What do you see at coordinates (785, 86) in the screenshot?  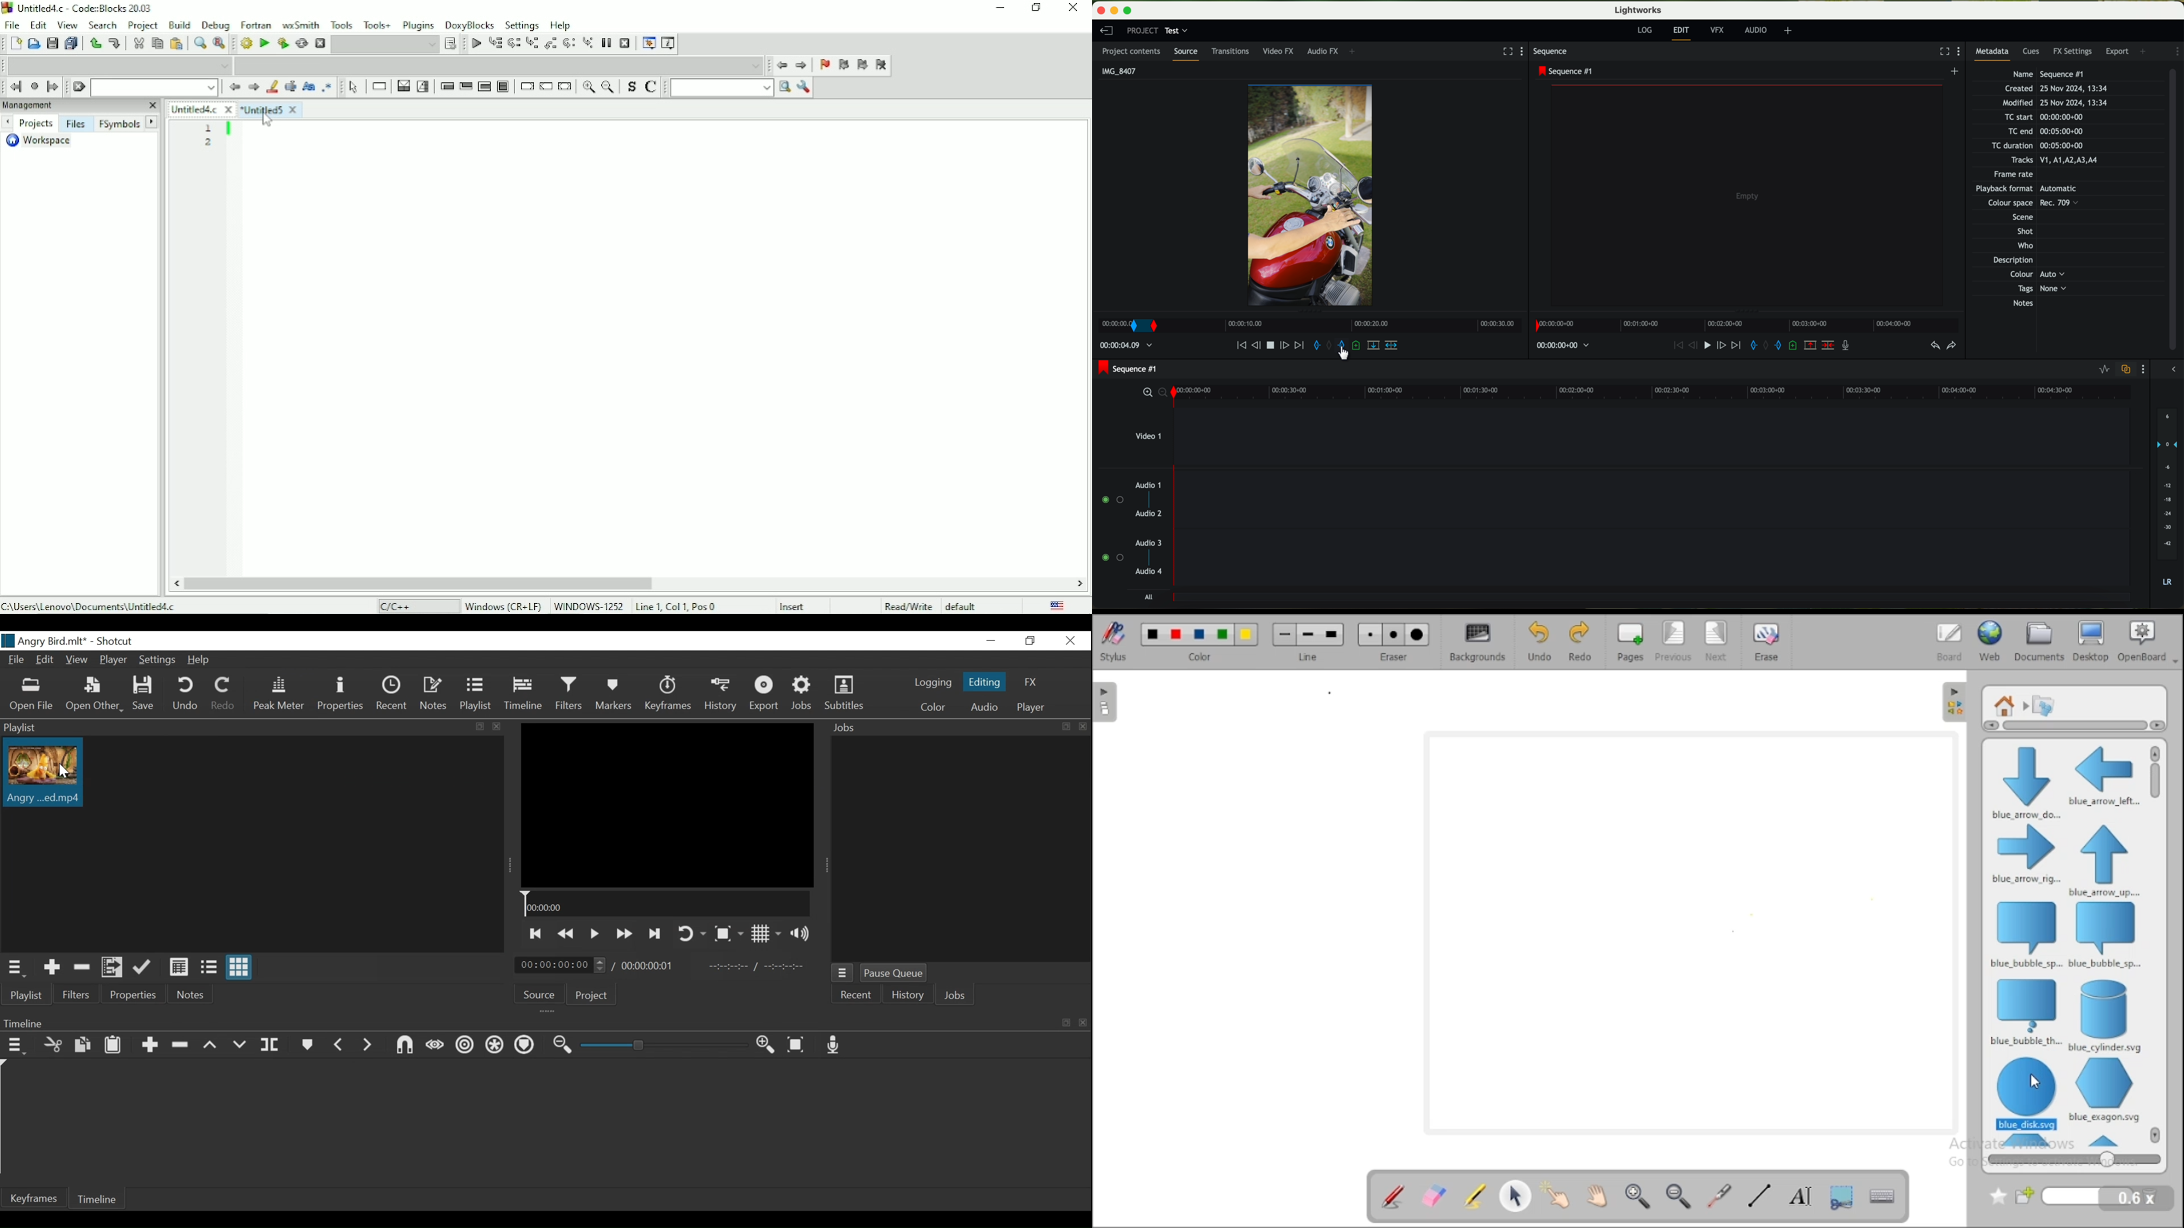 I see `search` at bounding box center [785, 86].